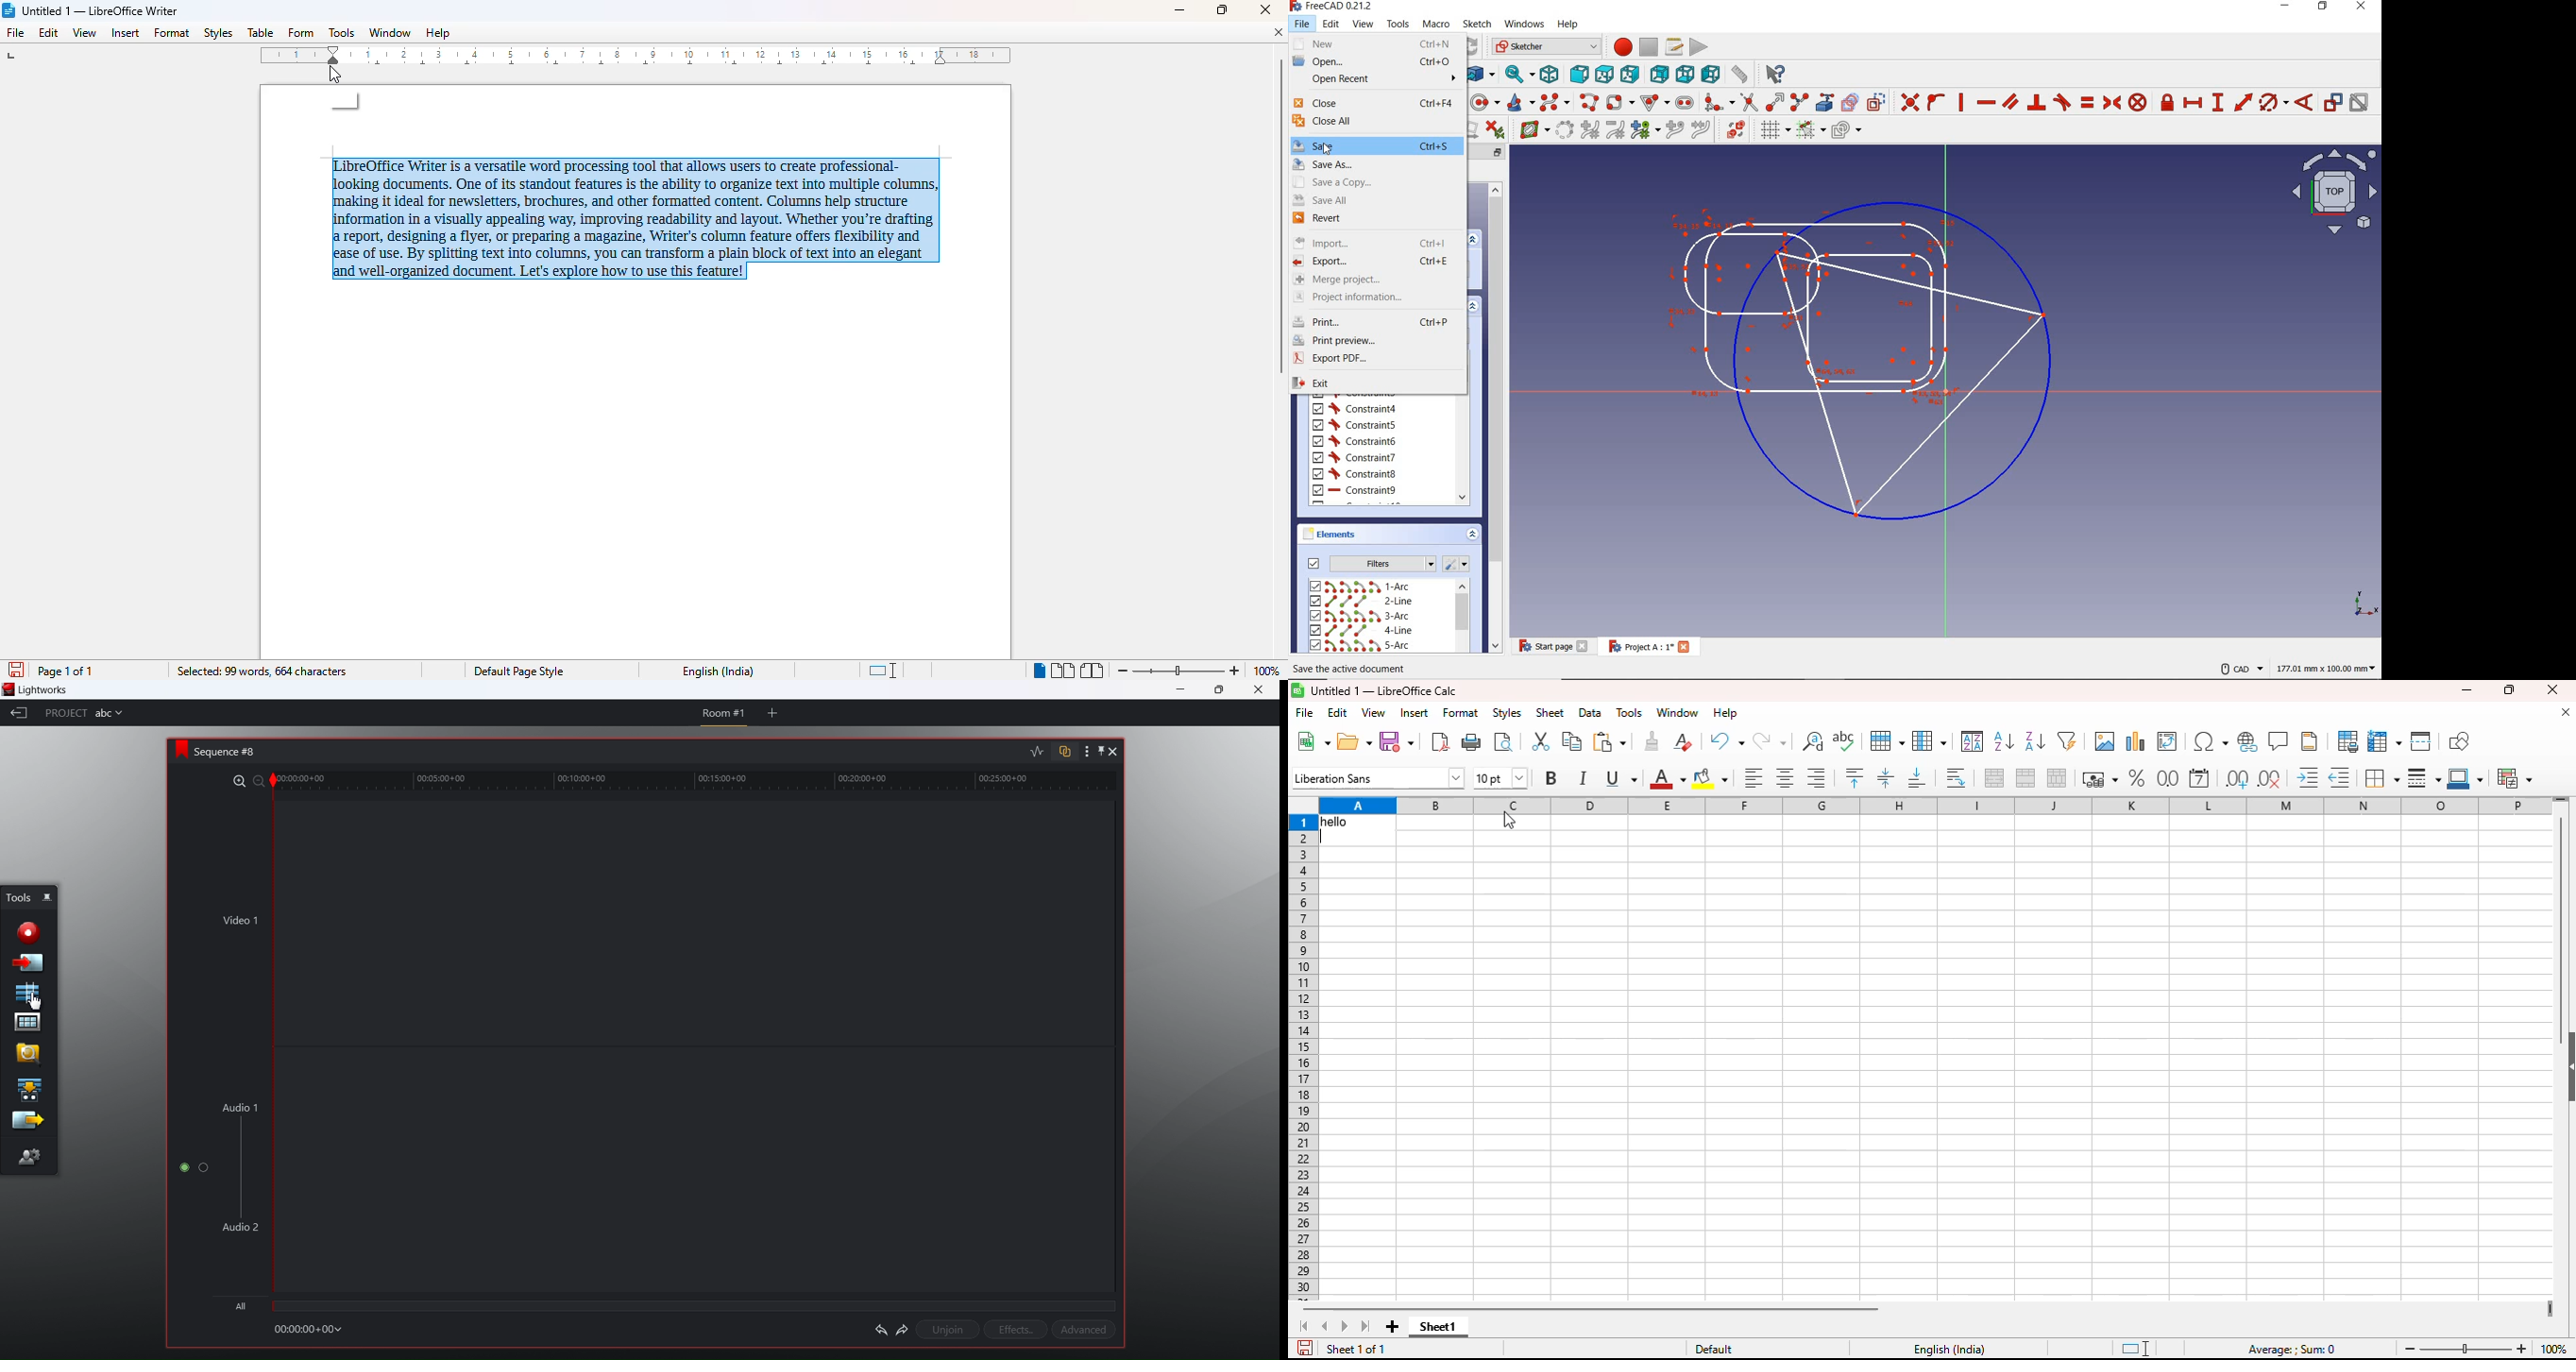  I want to click on format as number, so click(2169, 779).